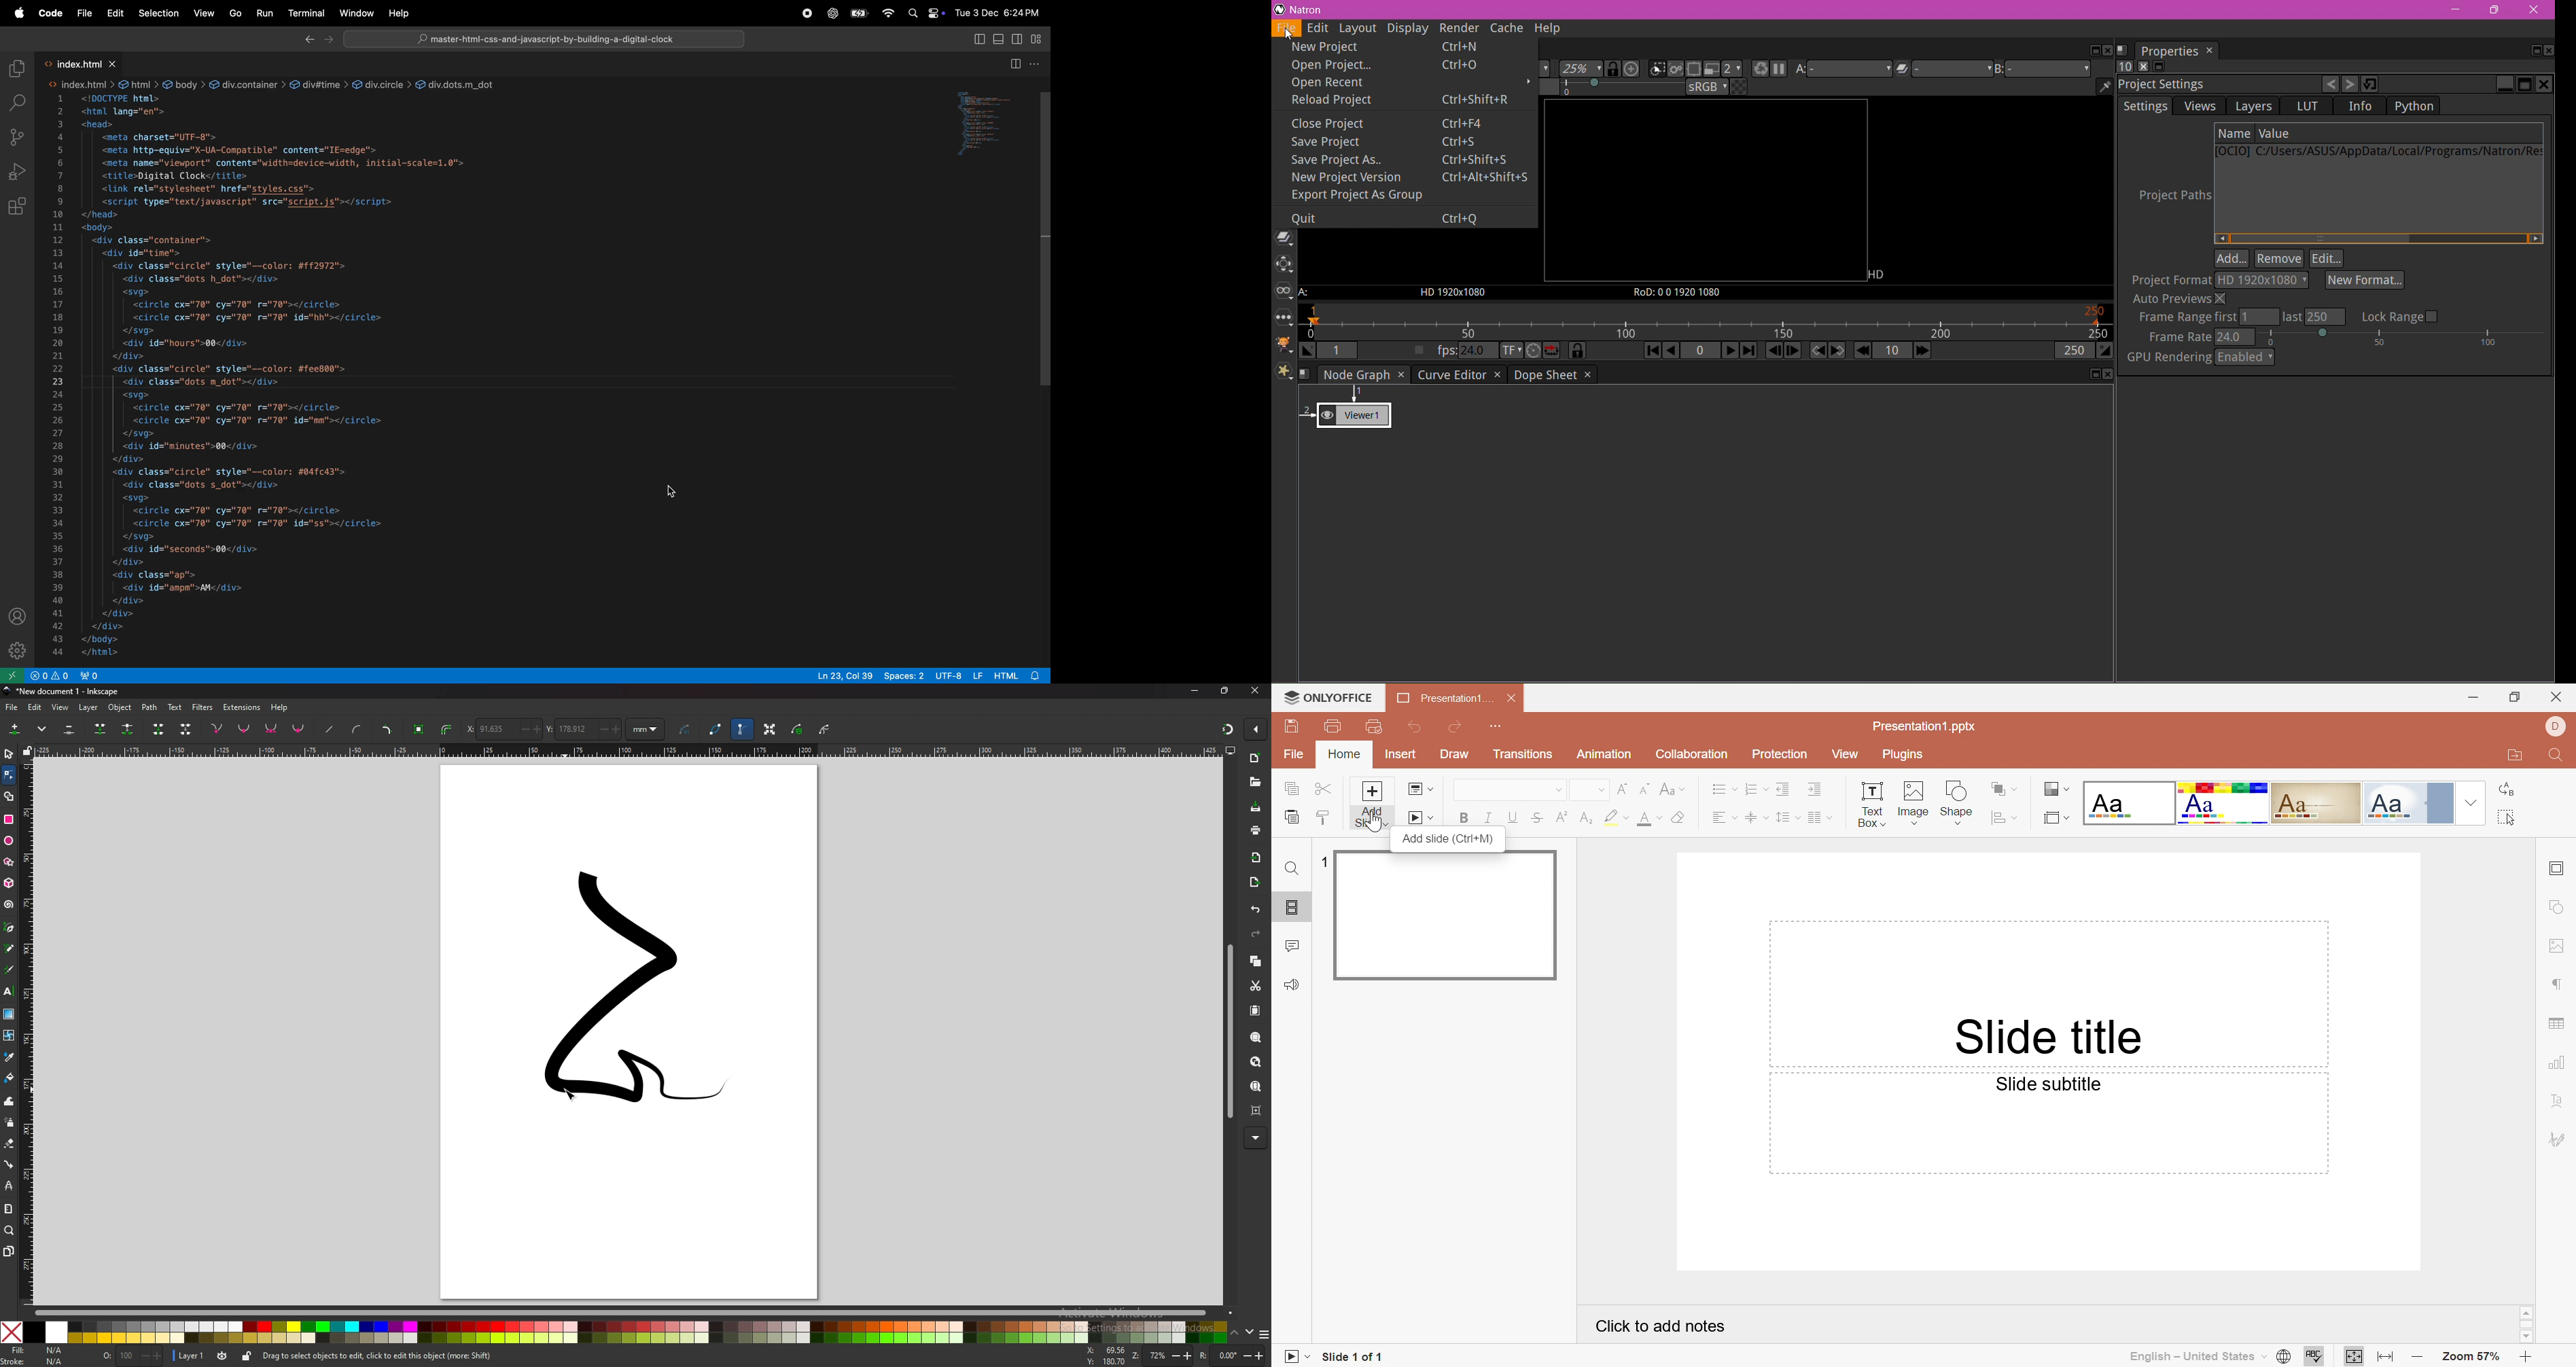  I want to click on wifi, so click(888, 13).